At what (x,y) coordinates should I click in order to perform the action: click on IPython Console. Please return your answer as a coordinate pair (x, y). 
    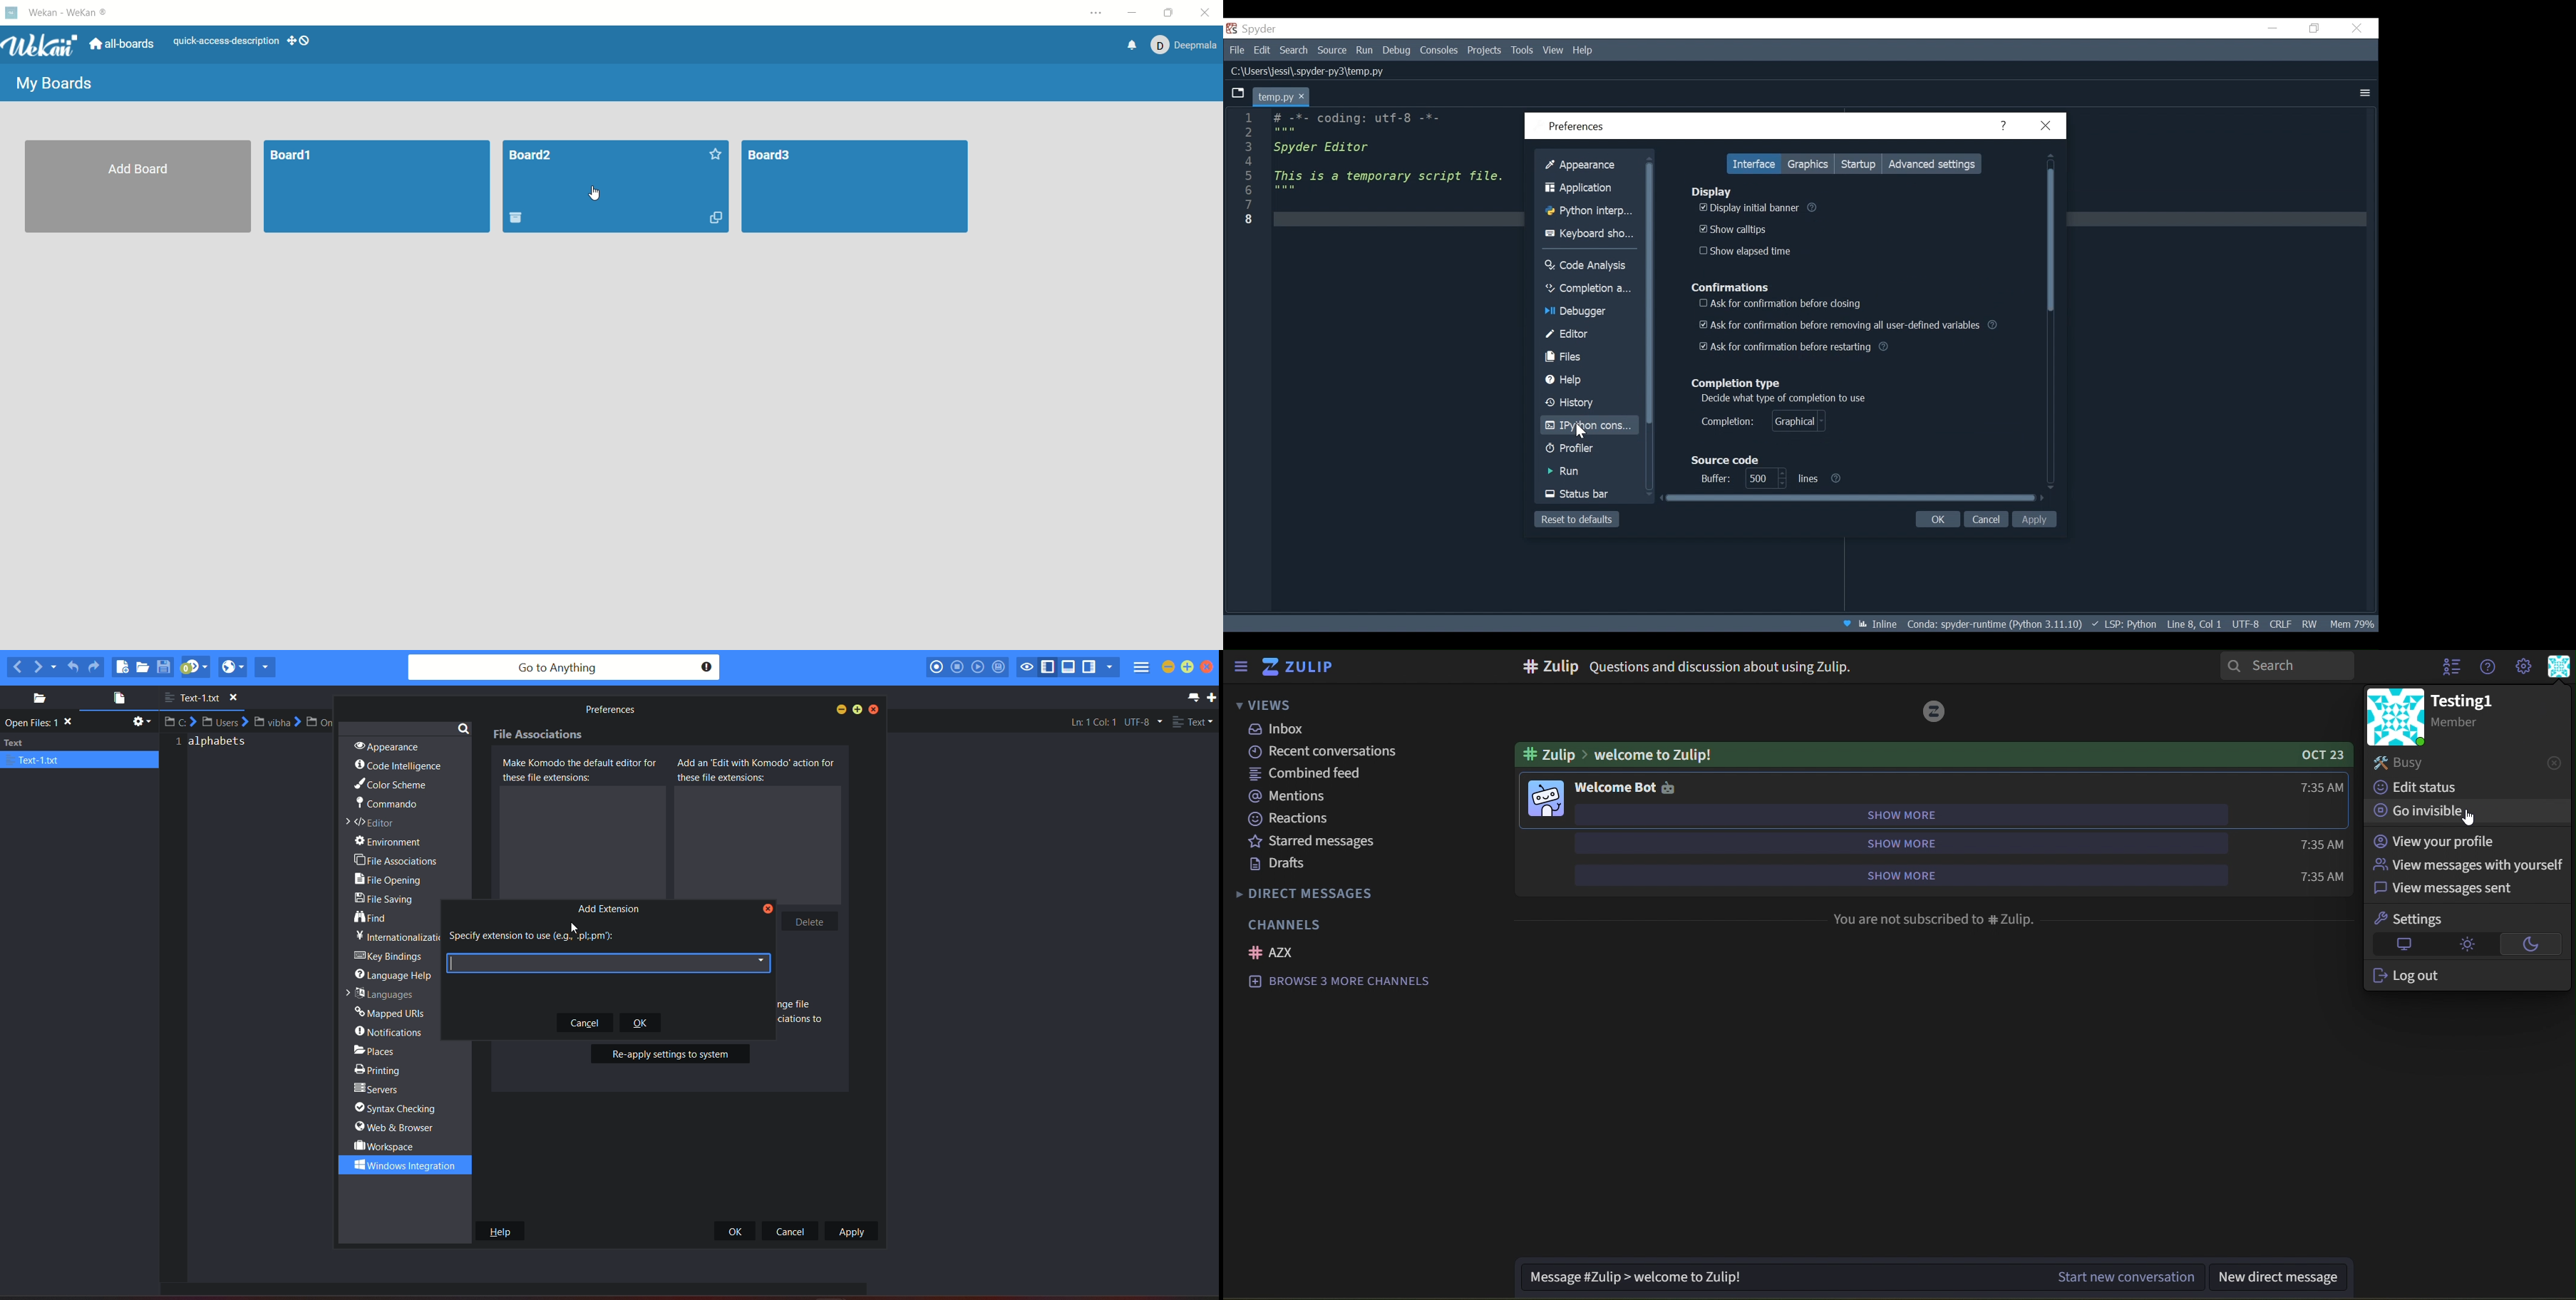
    Looking at the image, I should click on (1585, 427).